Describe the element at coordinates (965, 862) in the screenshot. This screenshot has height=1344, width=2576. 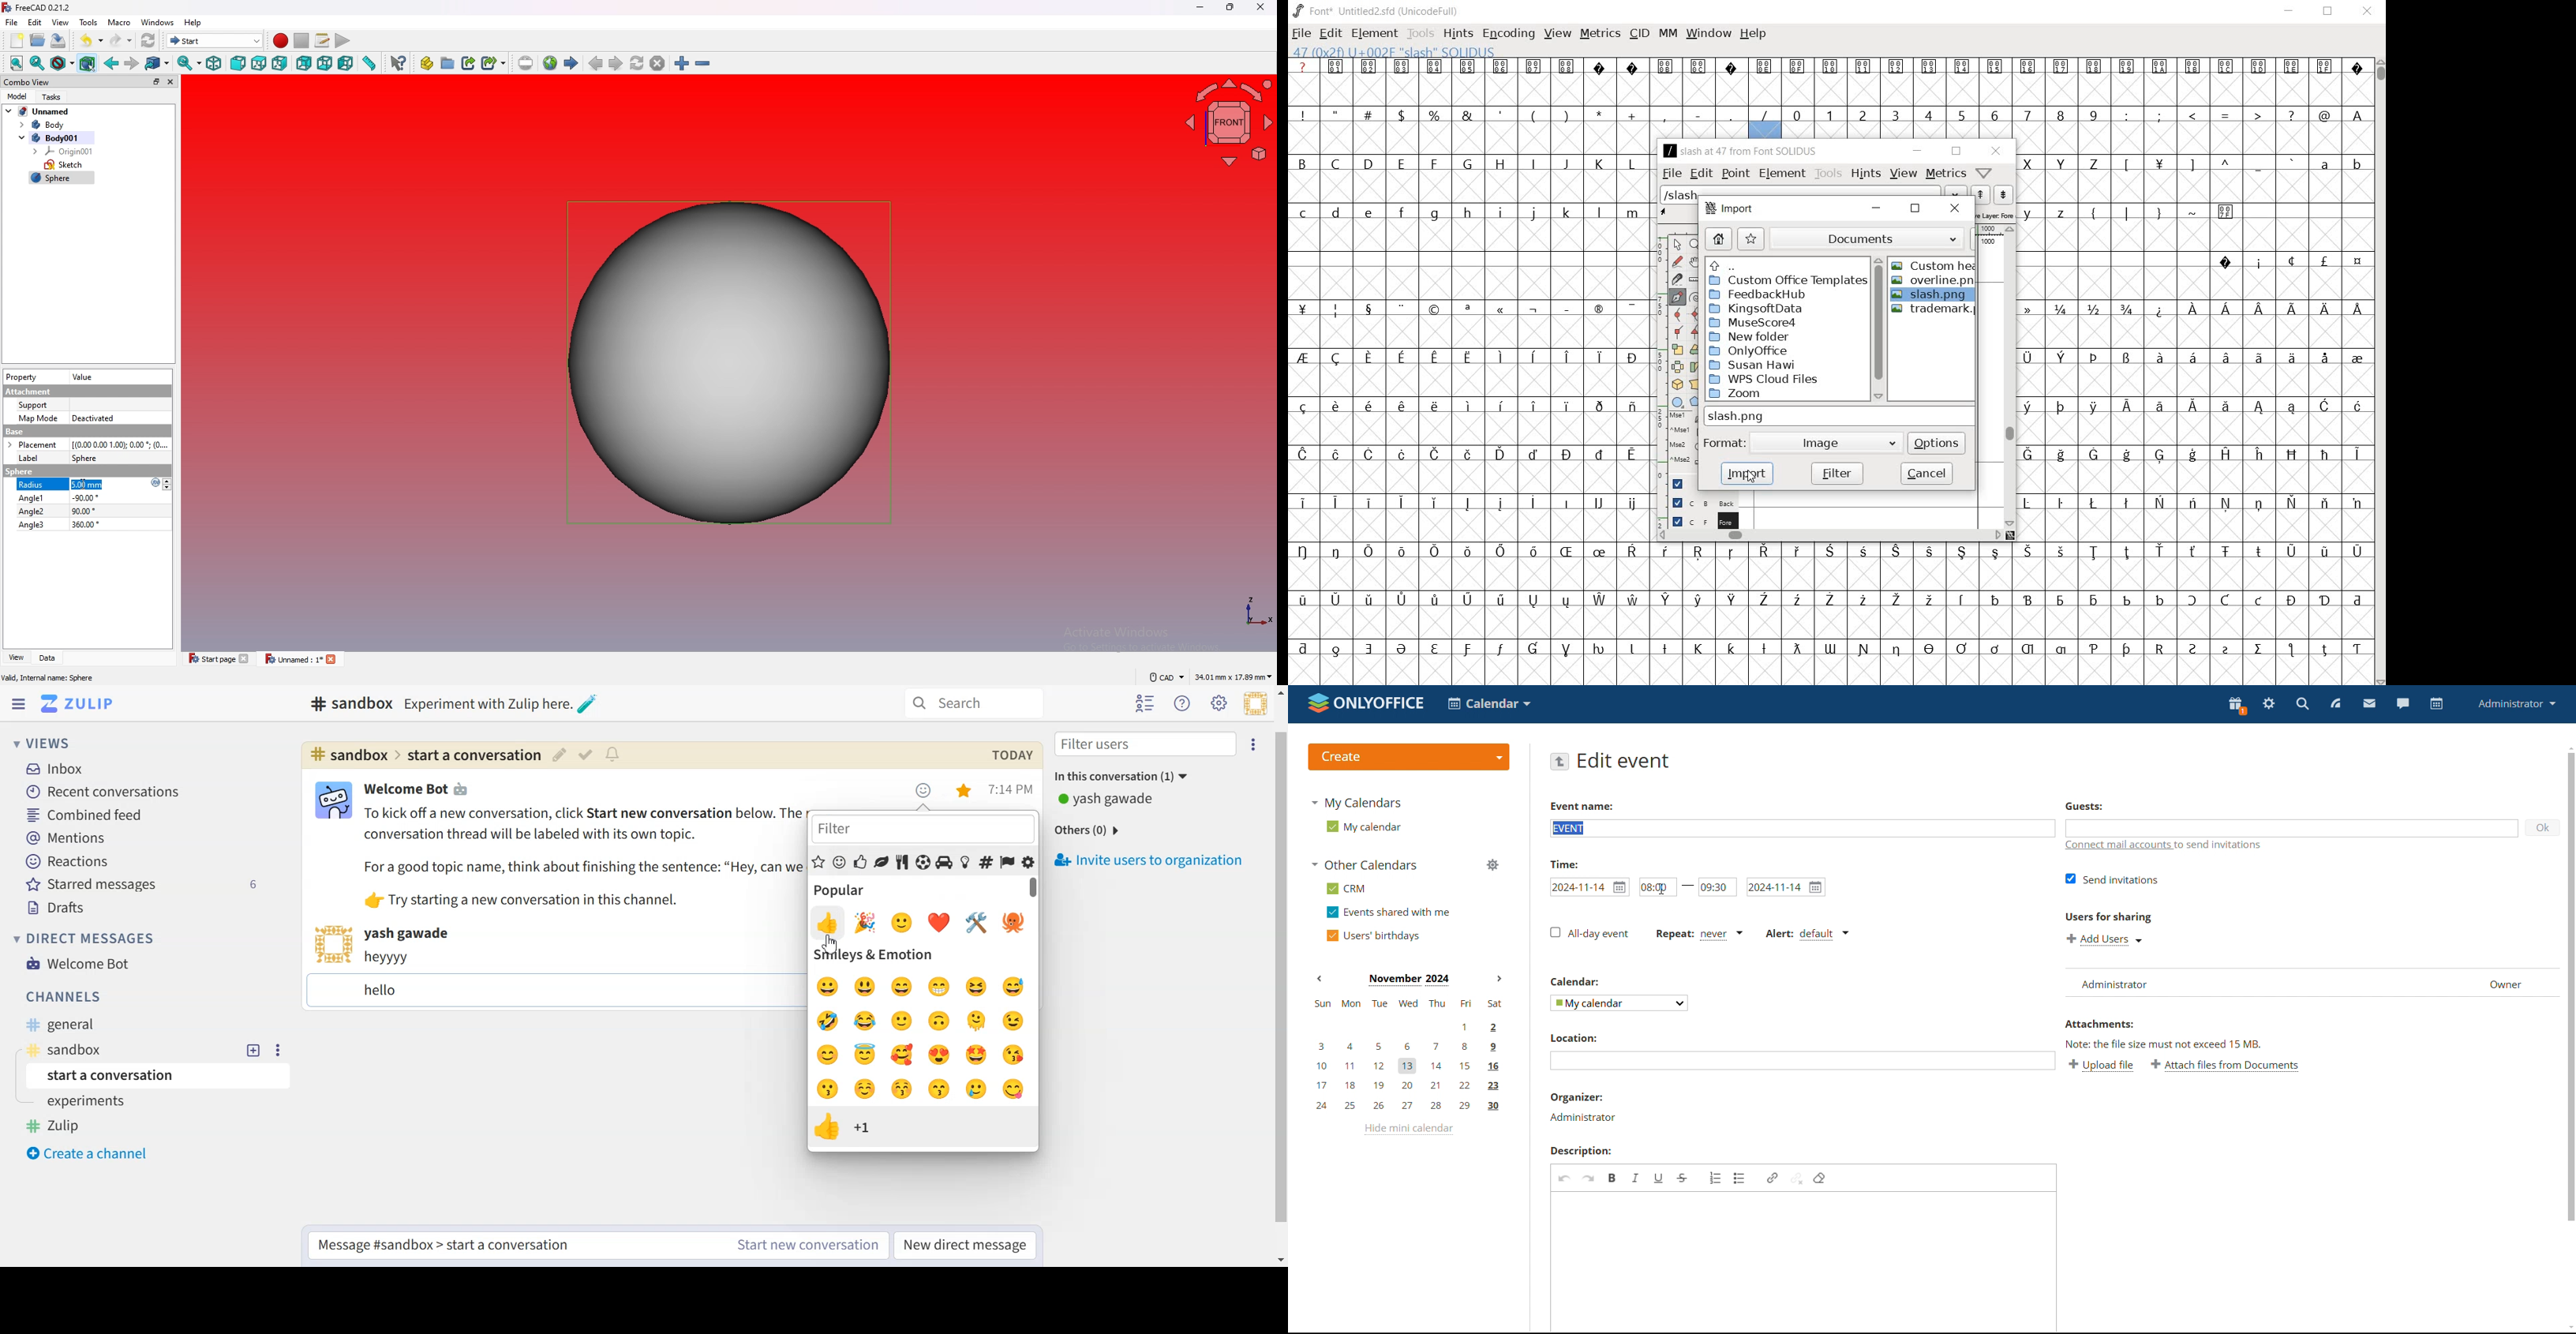
I see `Objects` at that location.